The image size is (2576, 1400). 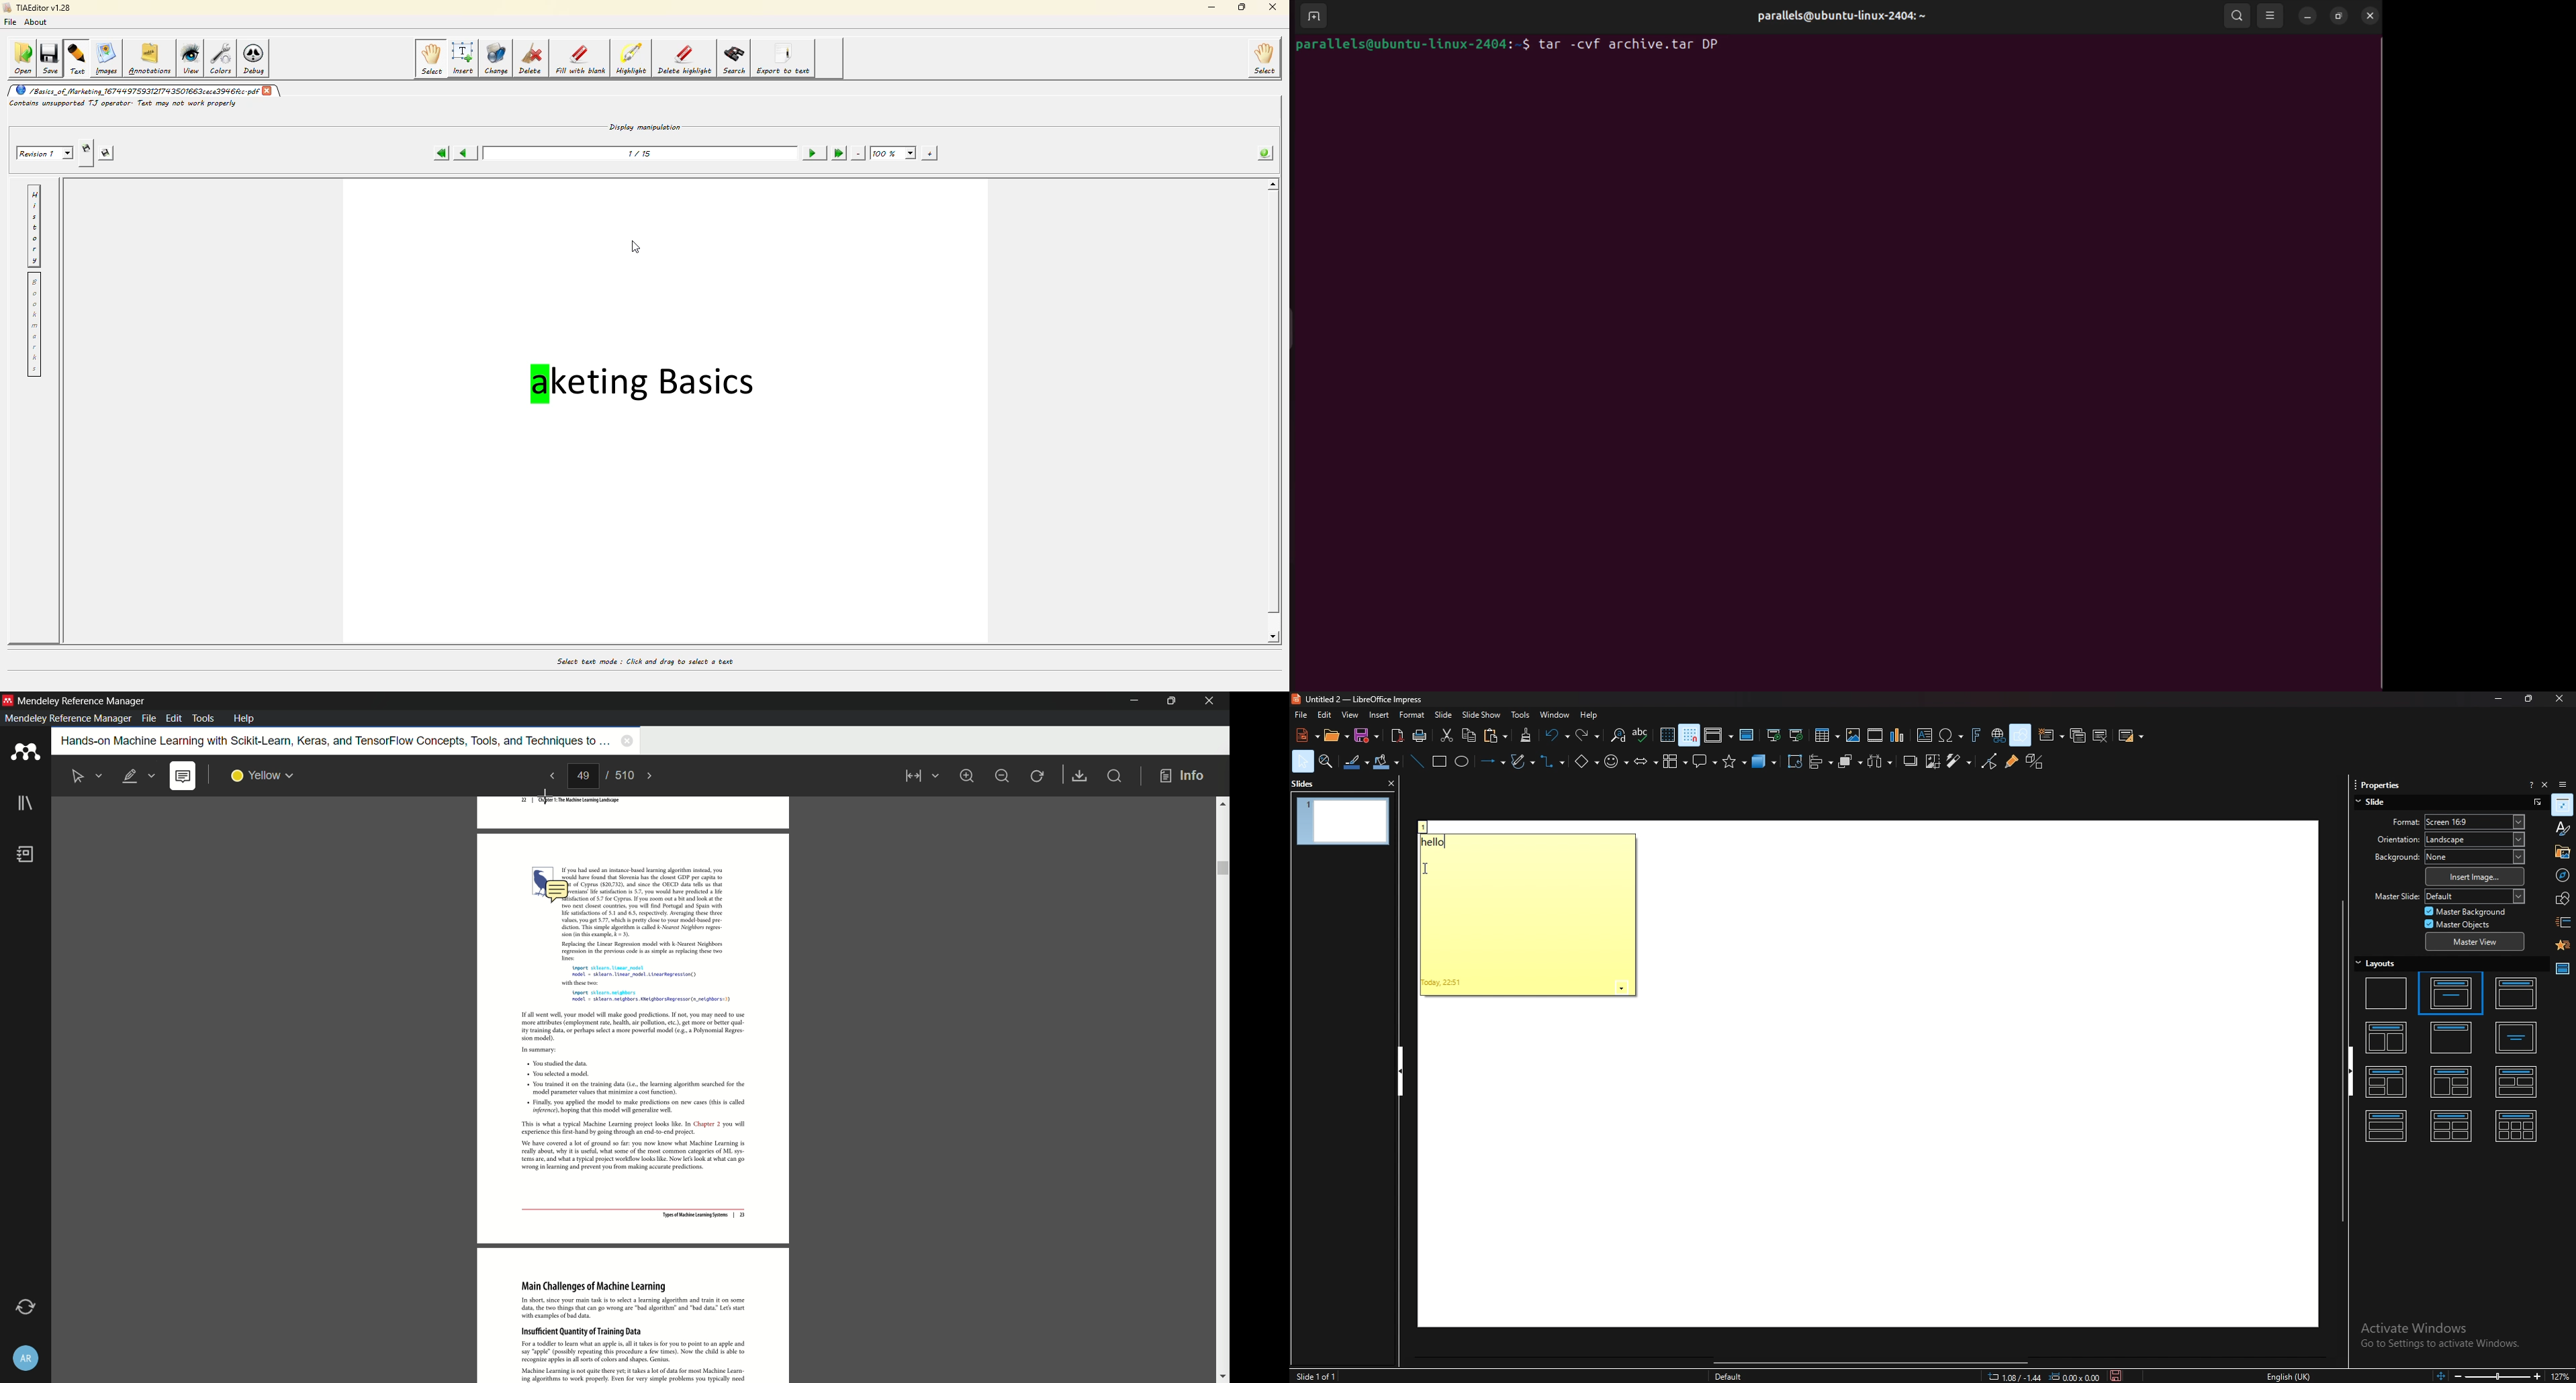 What do you see at coordinates (2555, 700) in the screenshot?
I see `close` at bounding box center [2555, 700].